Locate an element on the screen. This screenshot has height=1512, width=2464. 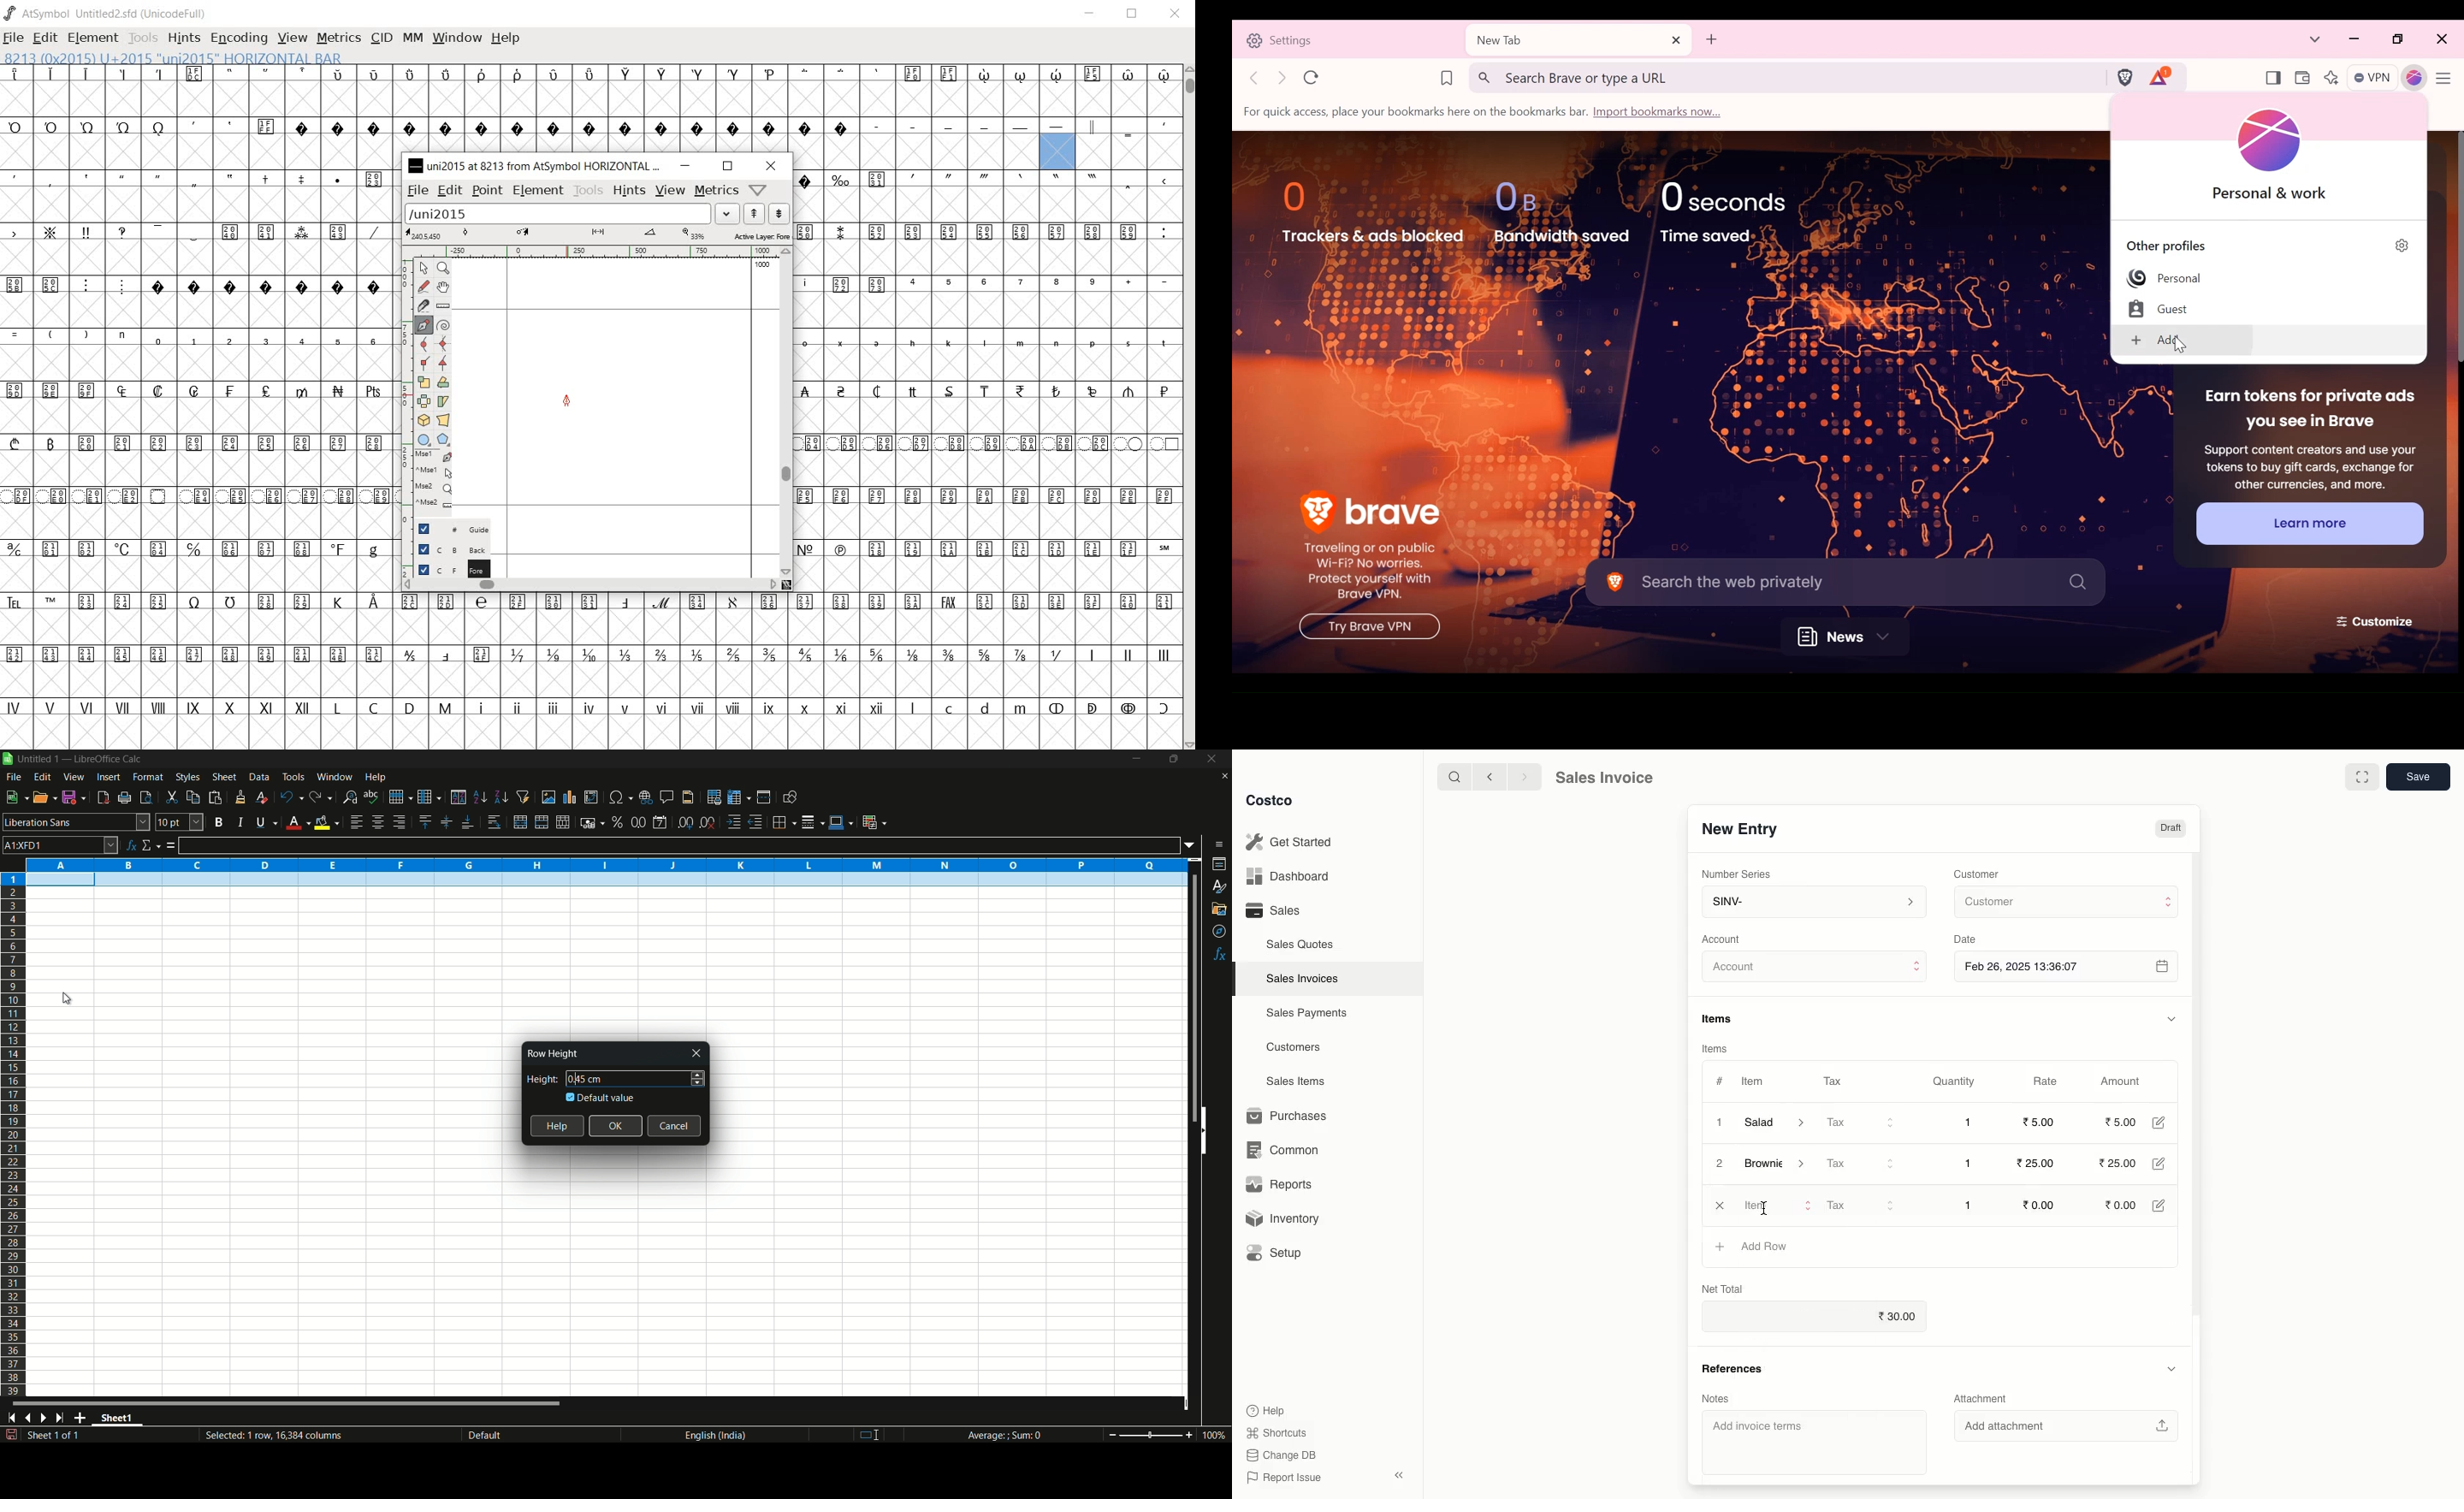
0.00 is located at coordinates (2118, 1205).